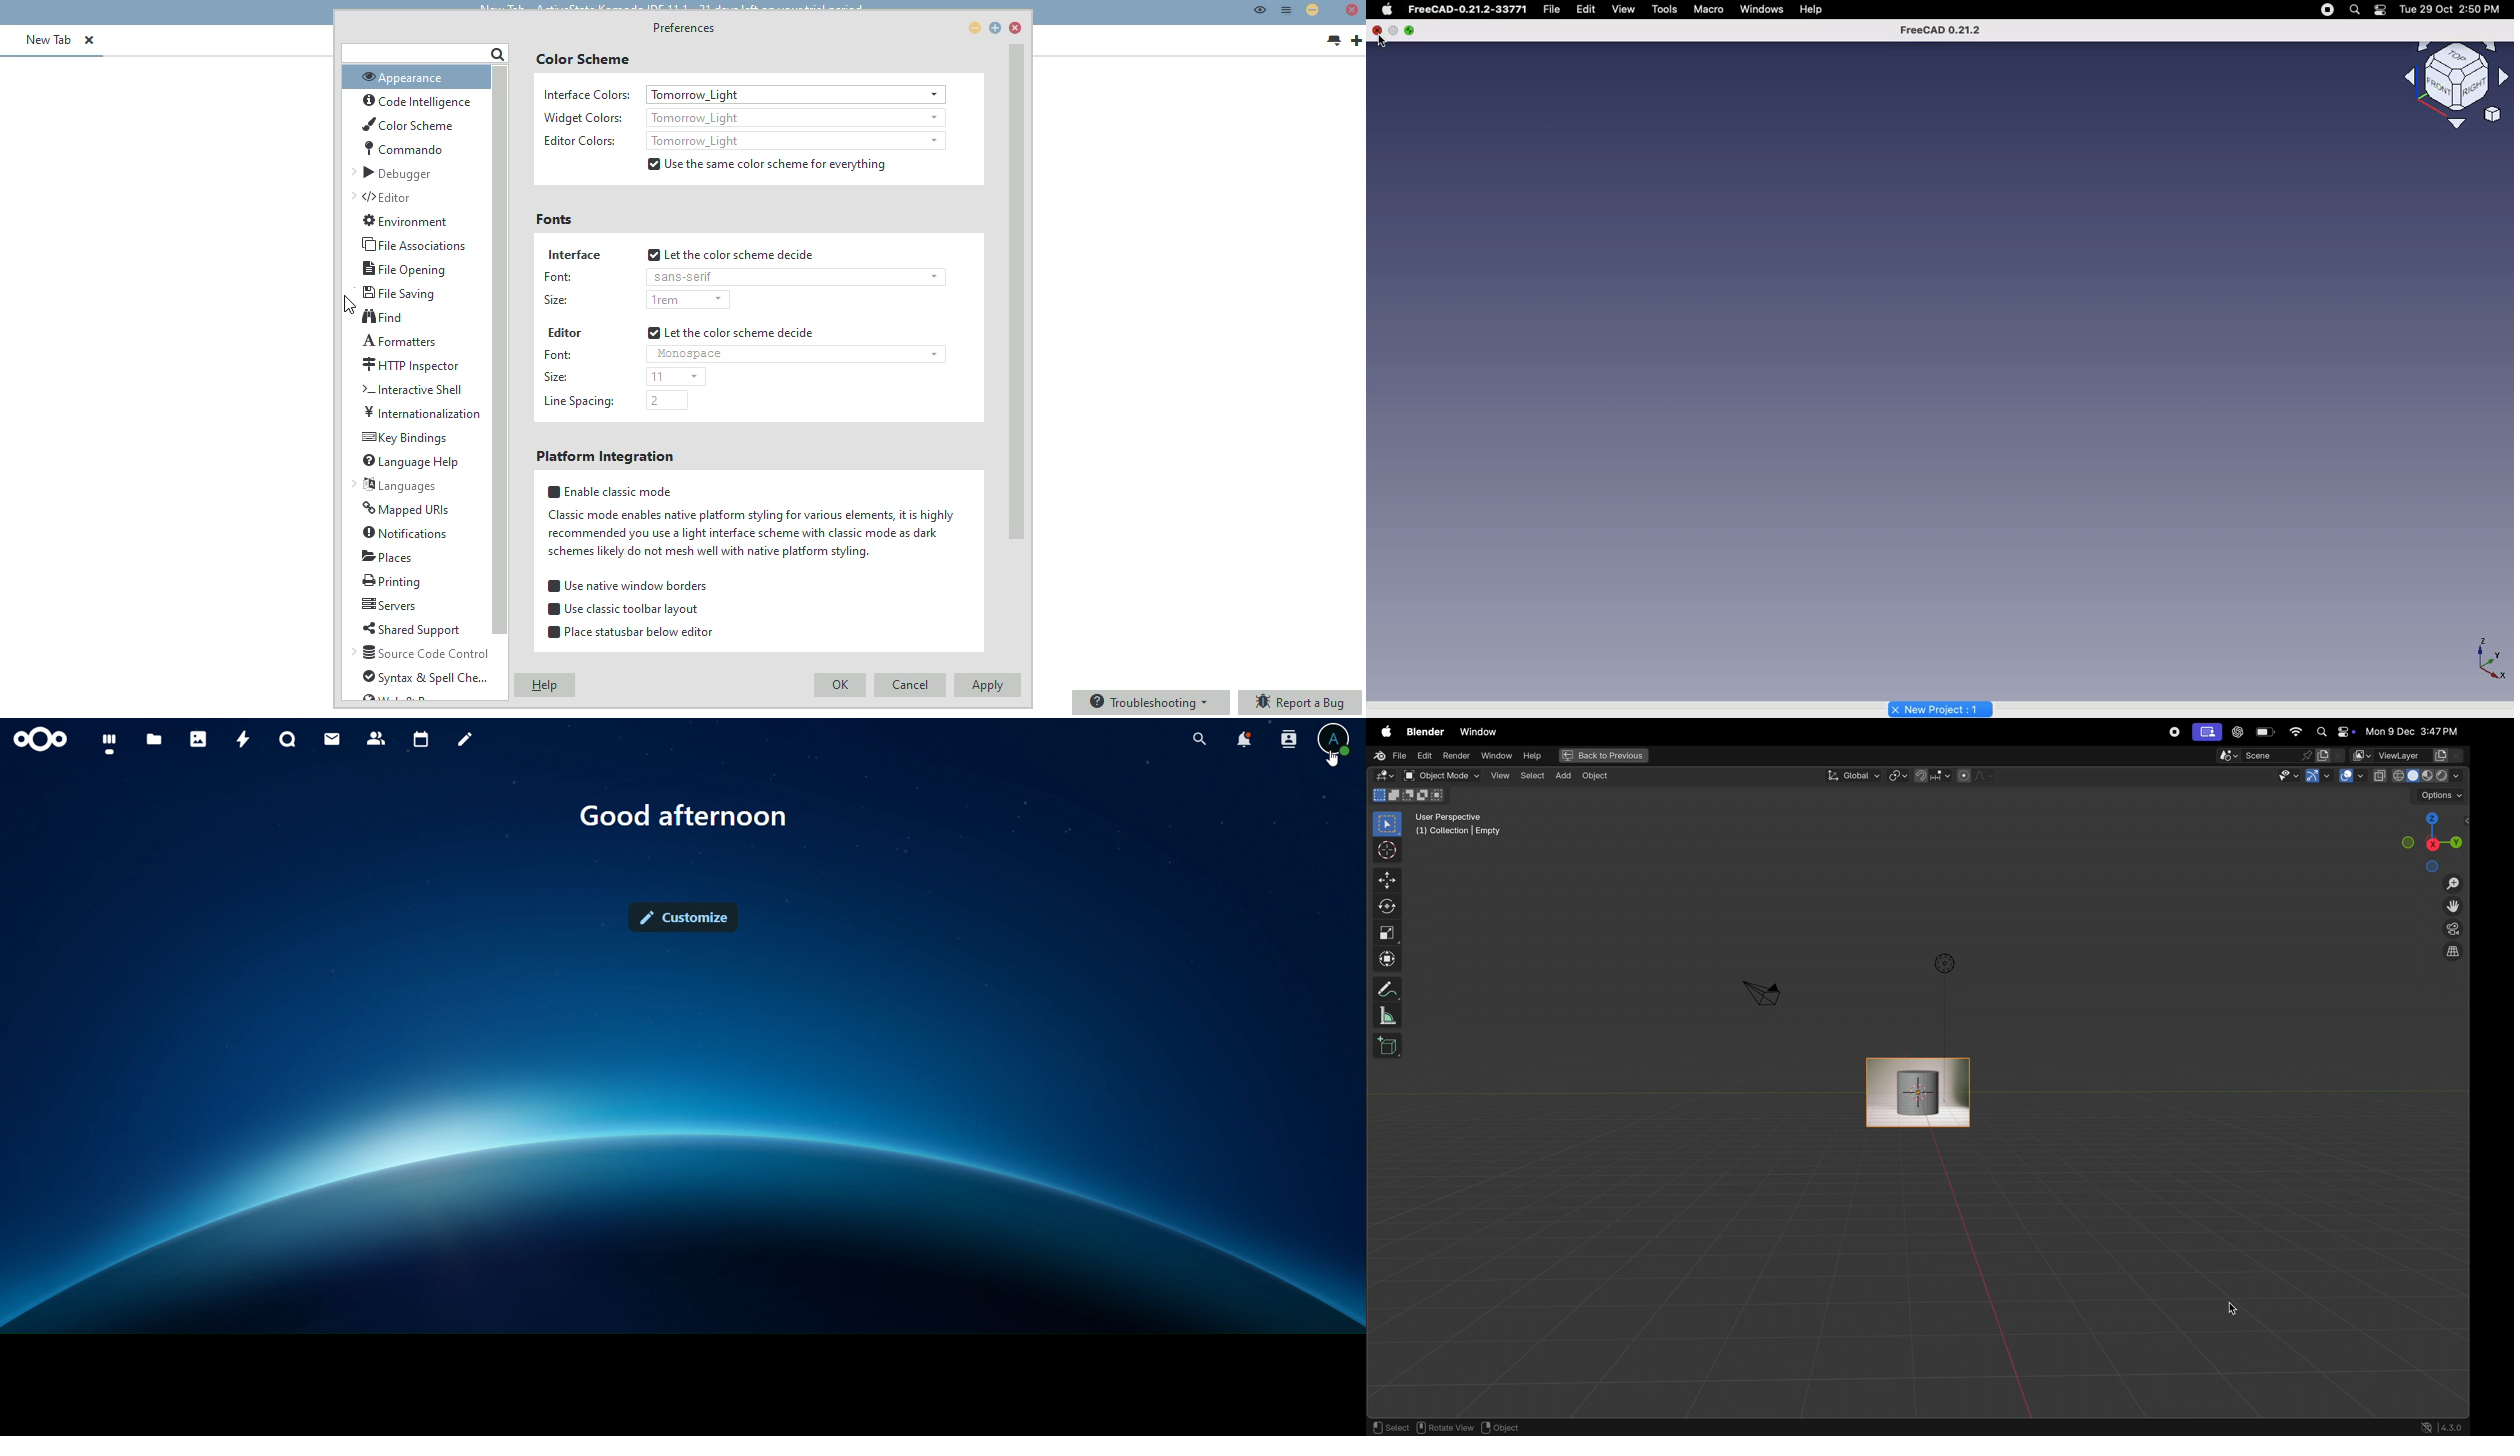 The height and width of the screenshot is (1456, 2520). I want to click on syntax & spell checking, so click(425, 677).